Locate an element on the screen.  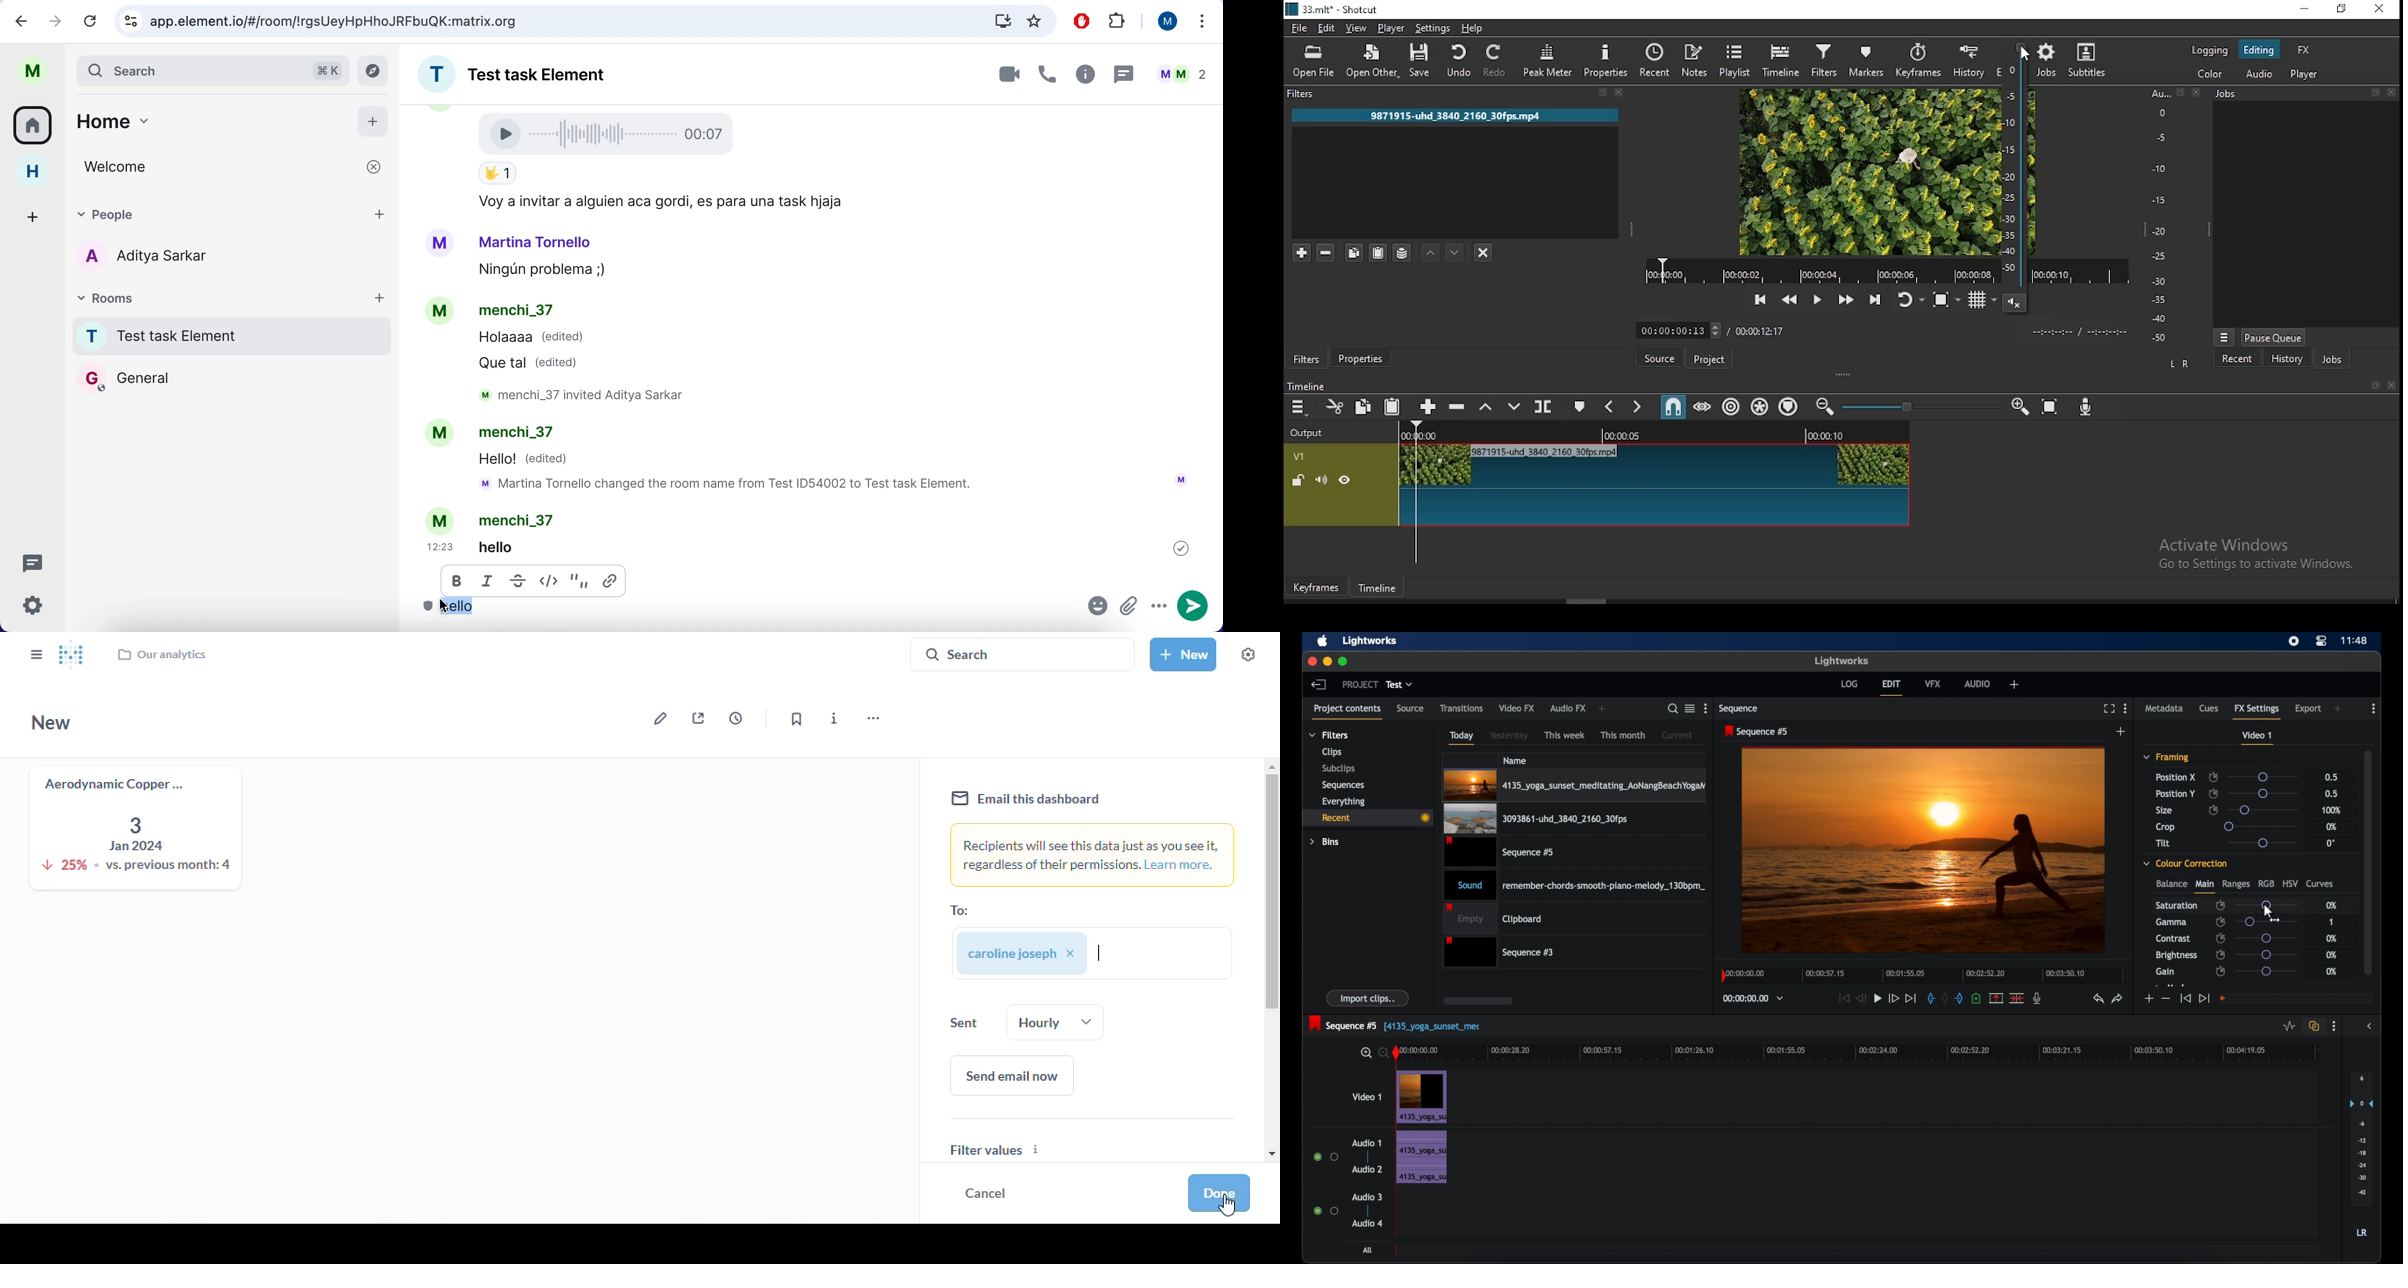
0.5 is located at coordinates (2330, 776).